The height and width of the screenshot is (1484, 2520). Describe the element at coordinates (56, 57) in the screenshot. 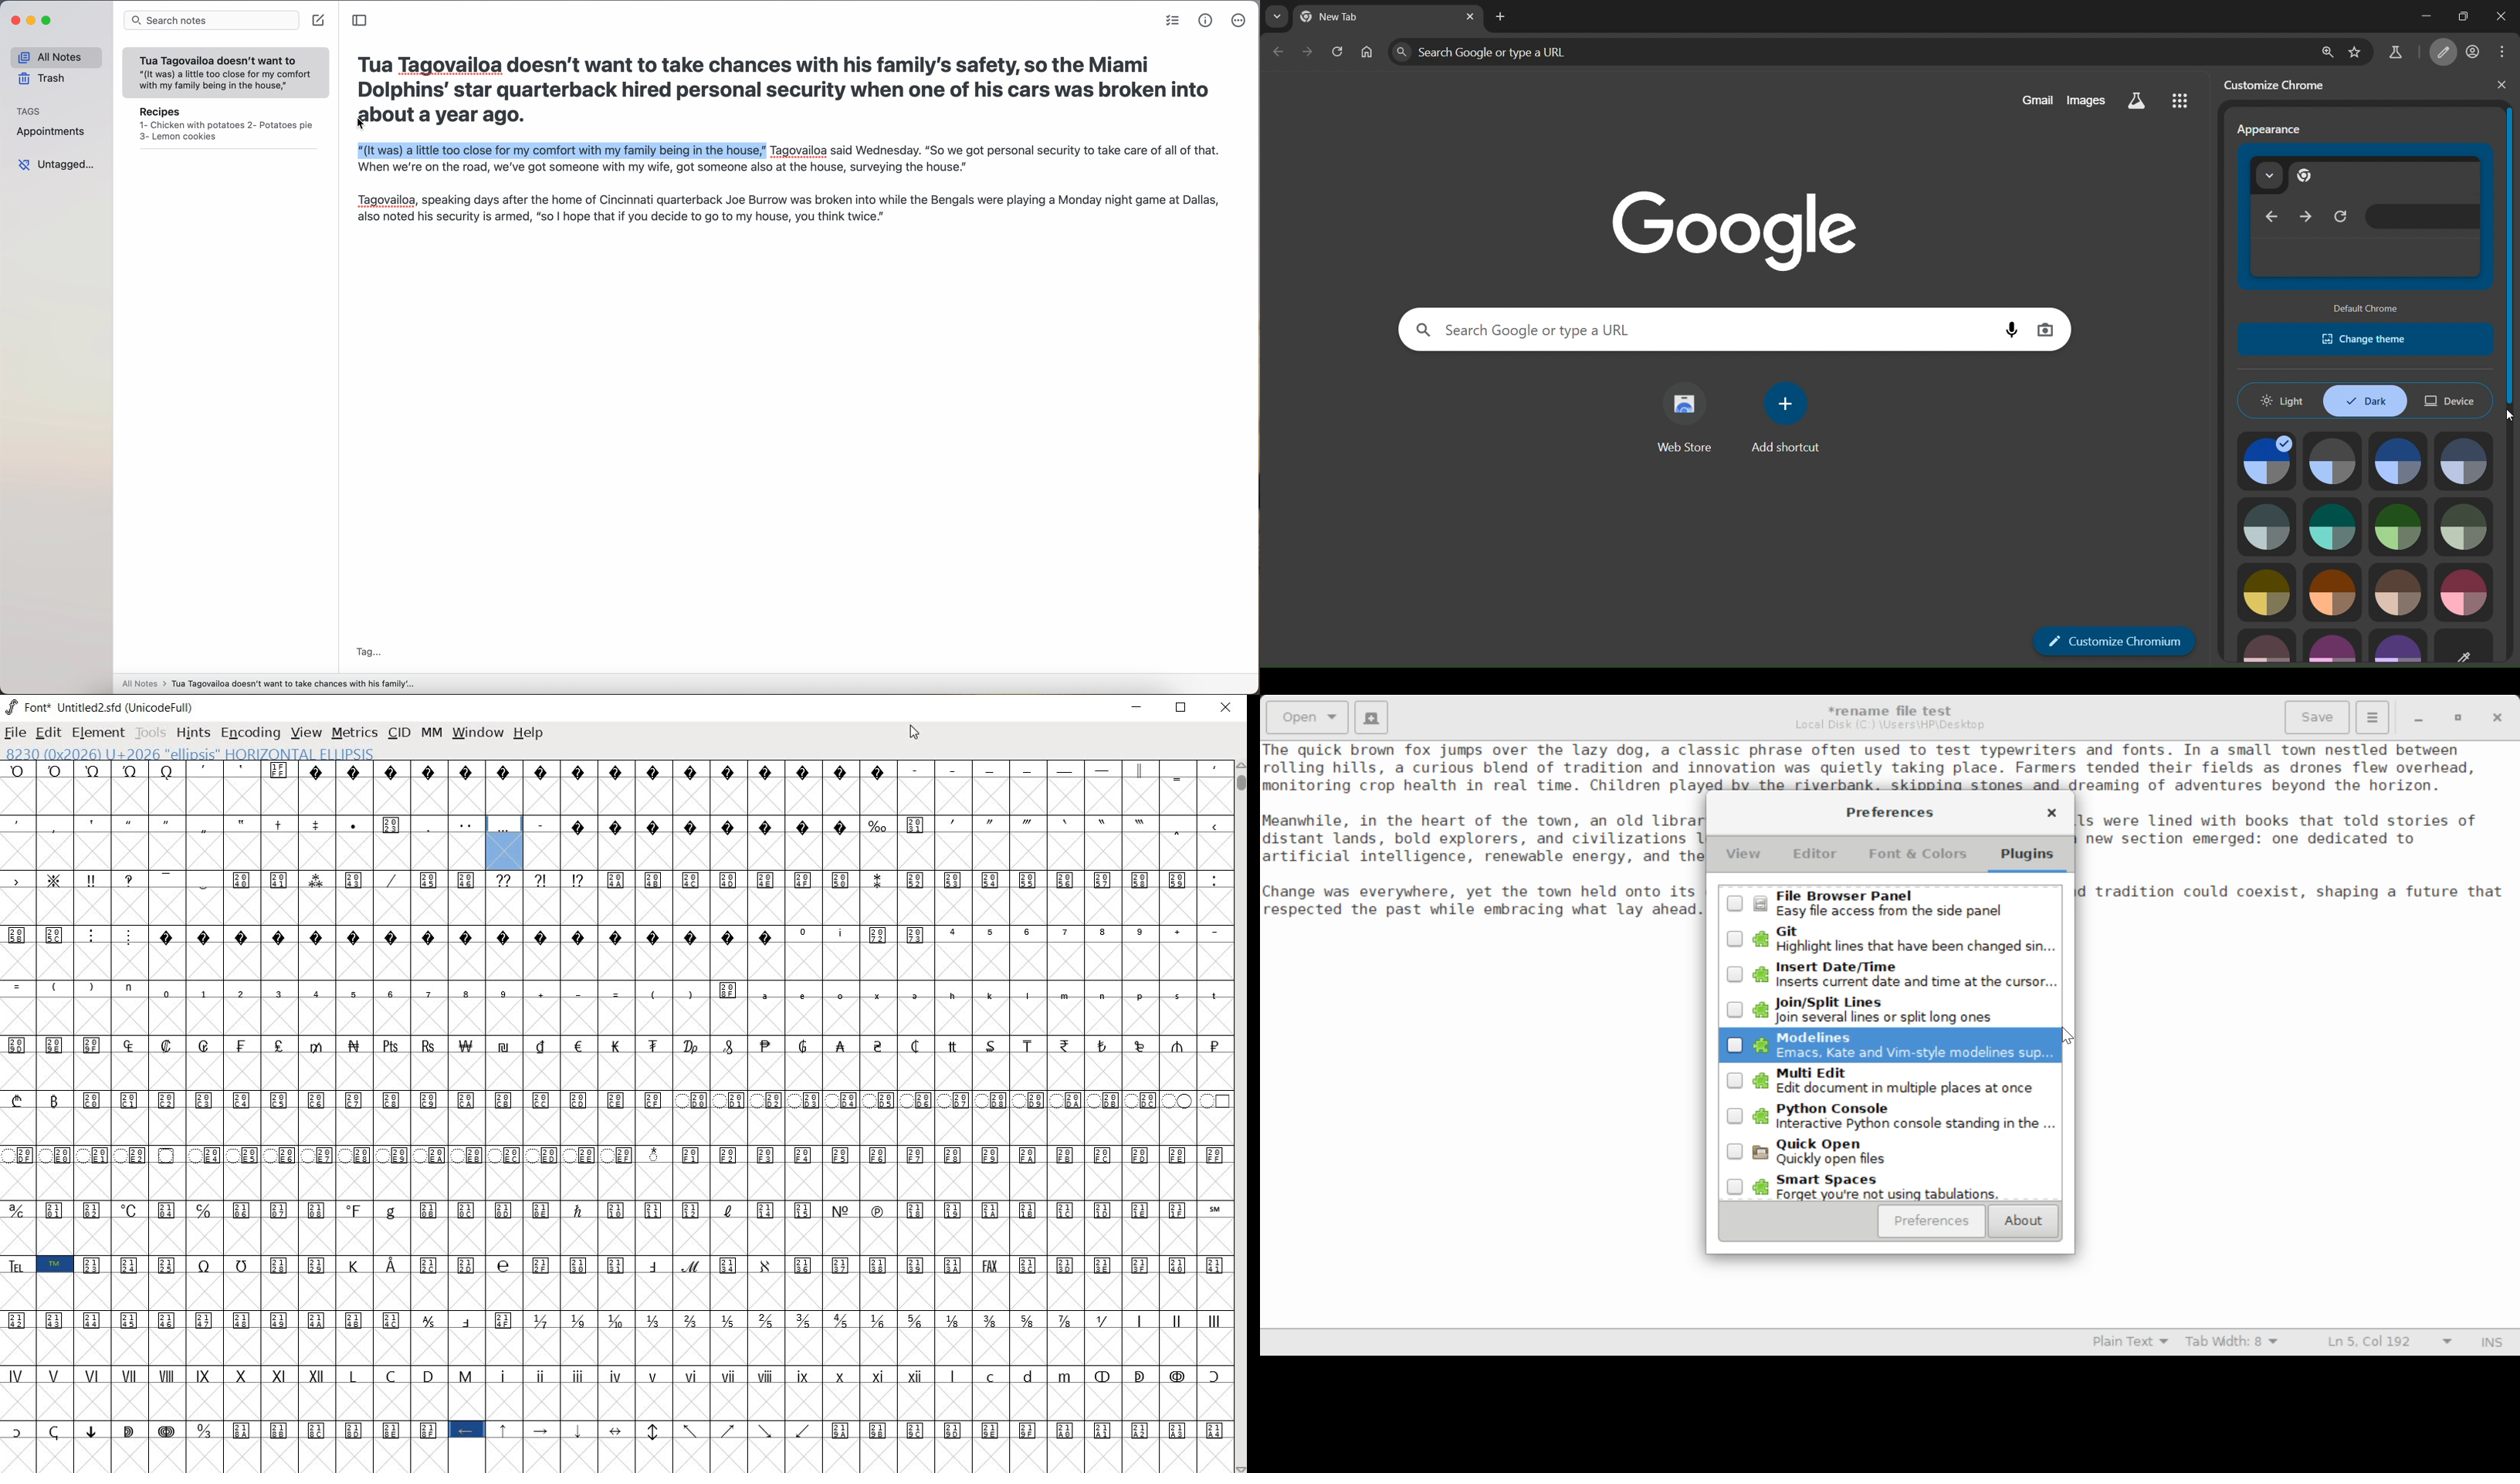

I see `all notes` at that location.